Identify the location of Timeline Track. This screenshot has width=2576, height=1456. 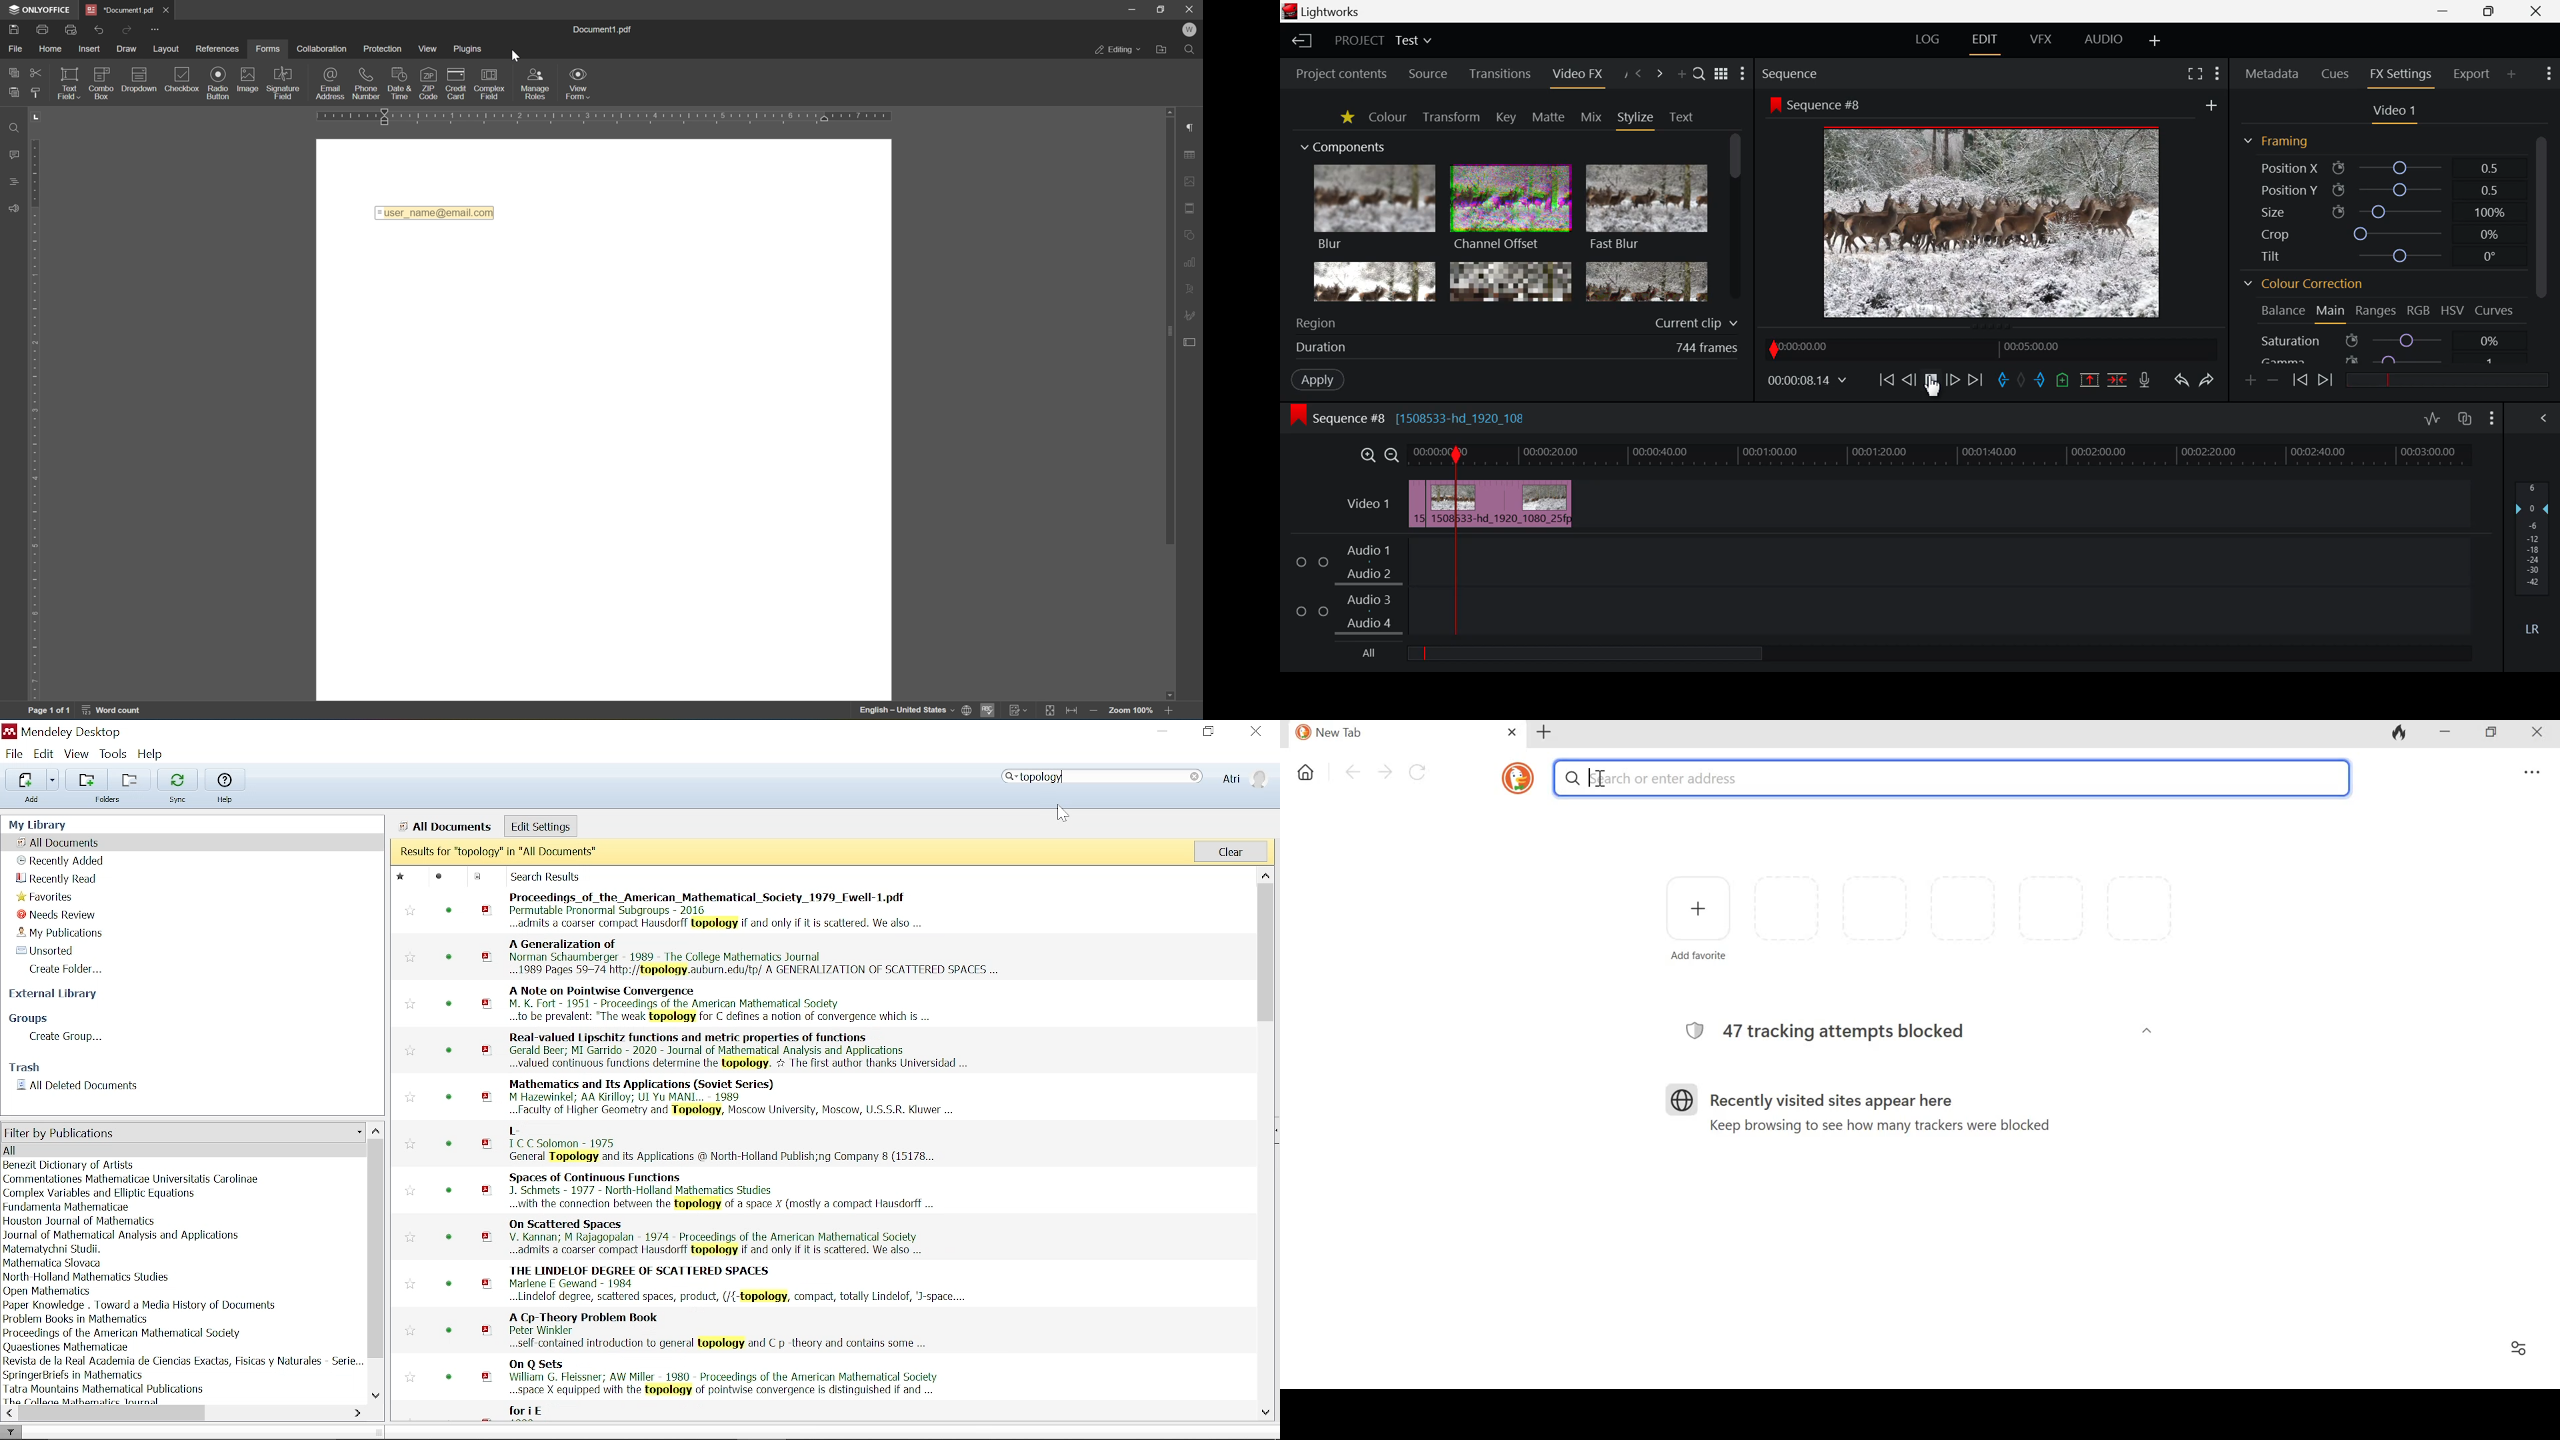
(1943, 457).